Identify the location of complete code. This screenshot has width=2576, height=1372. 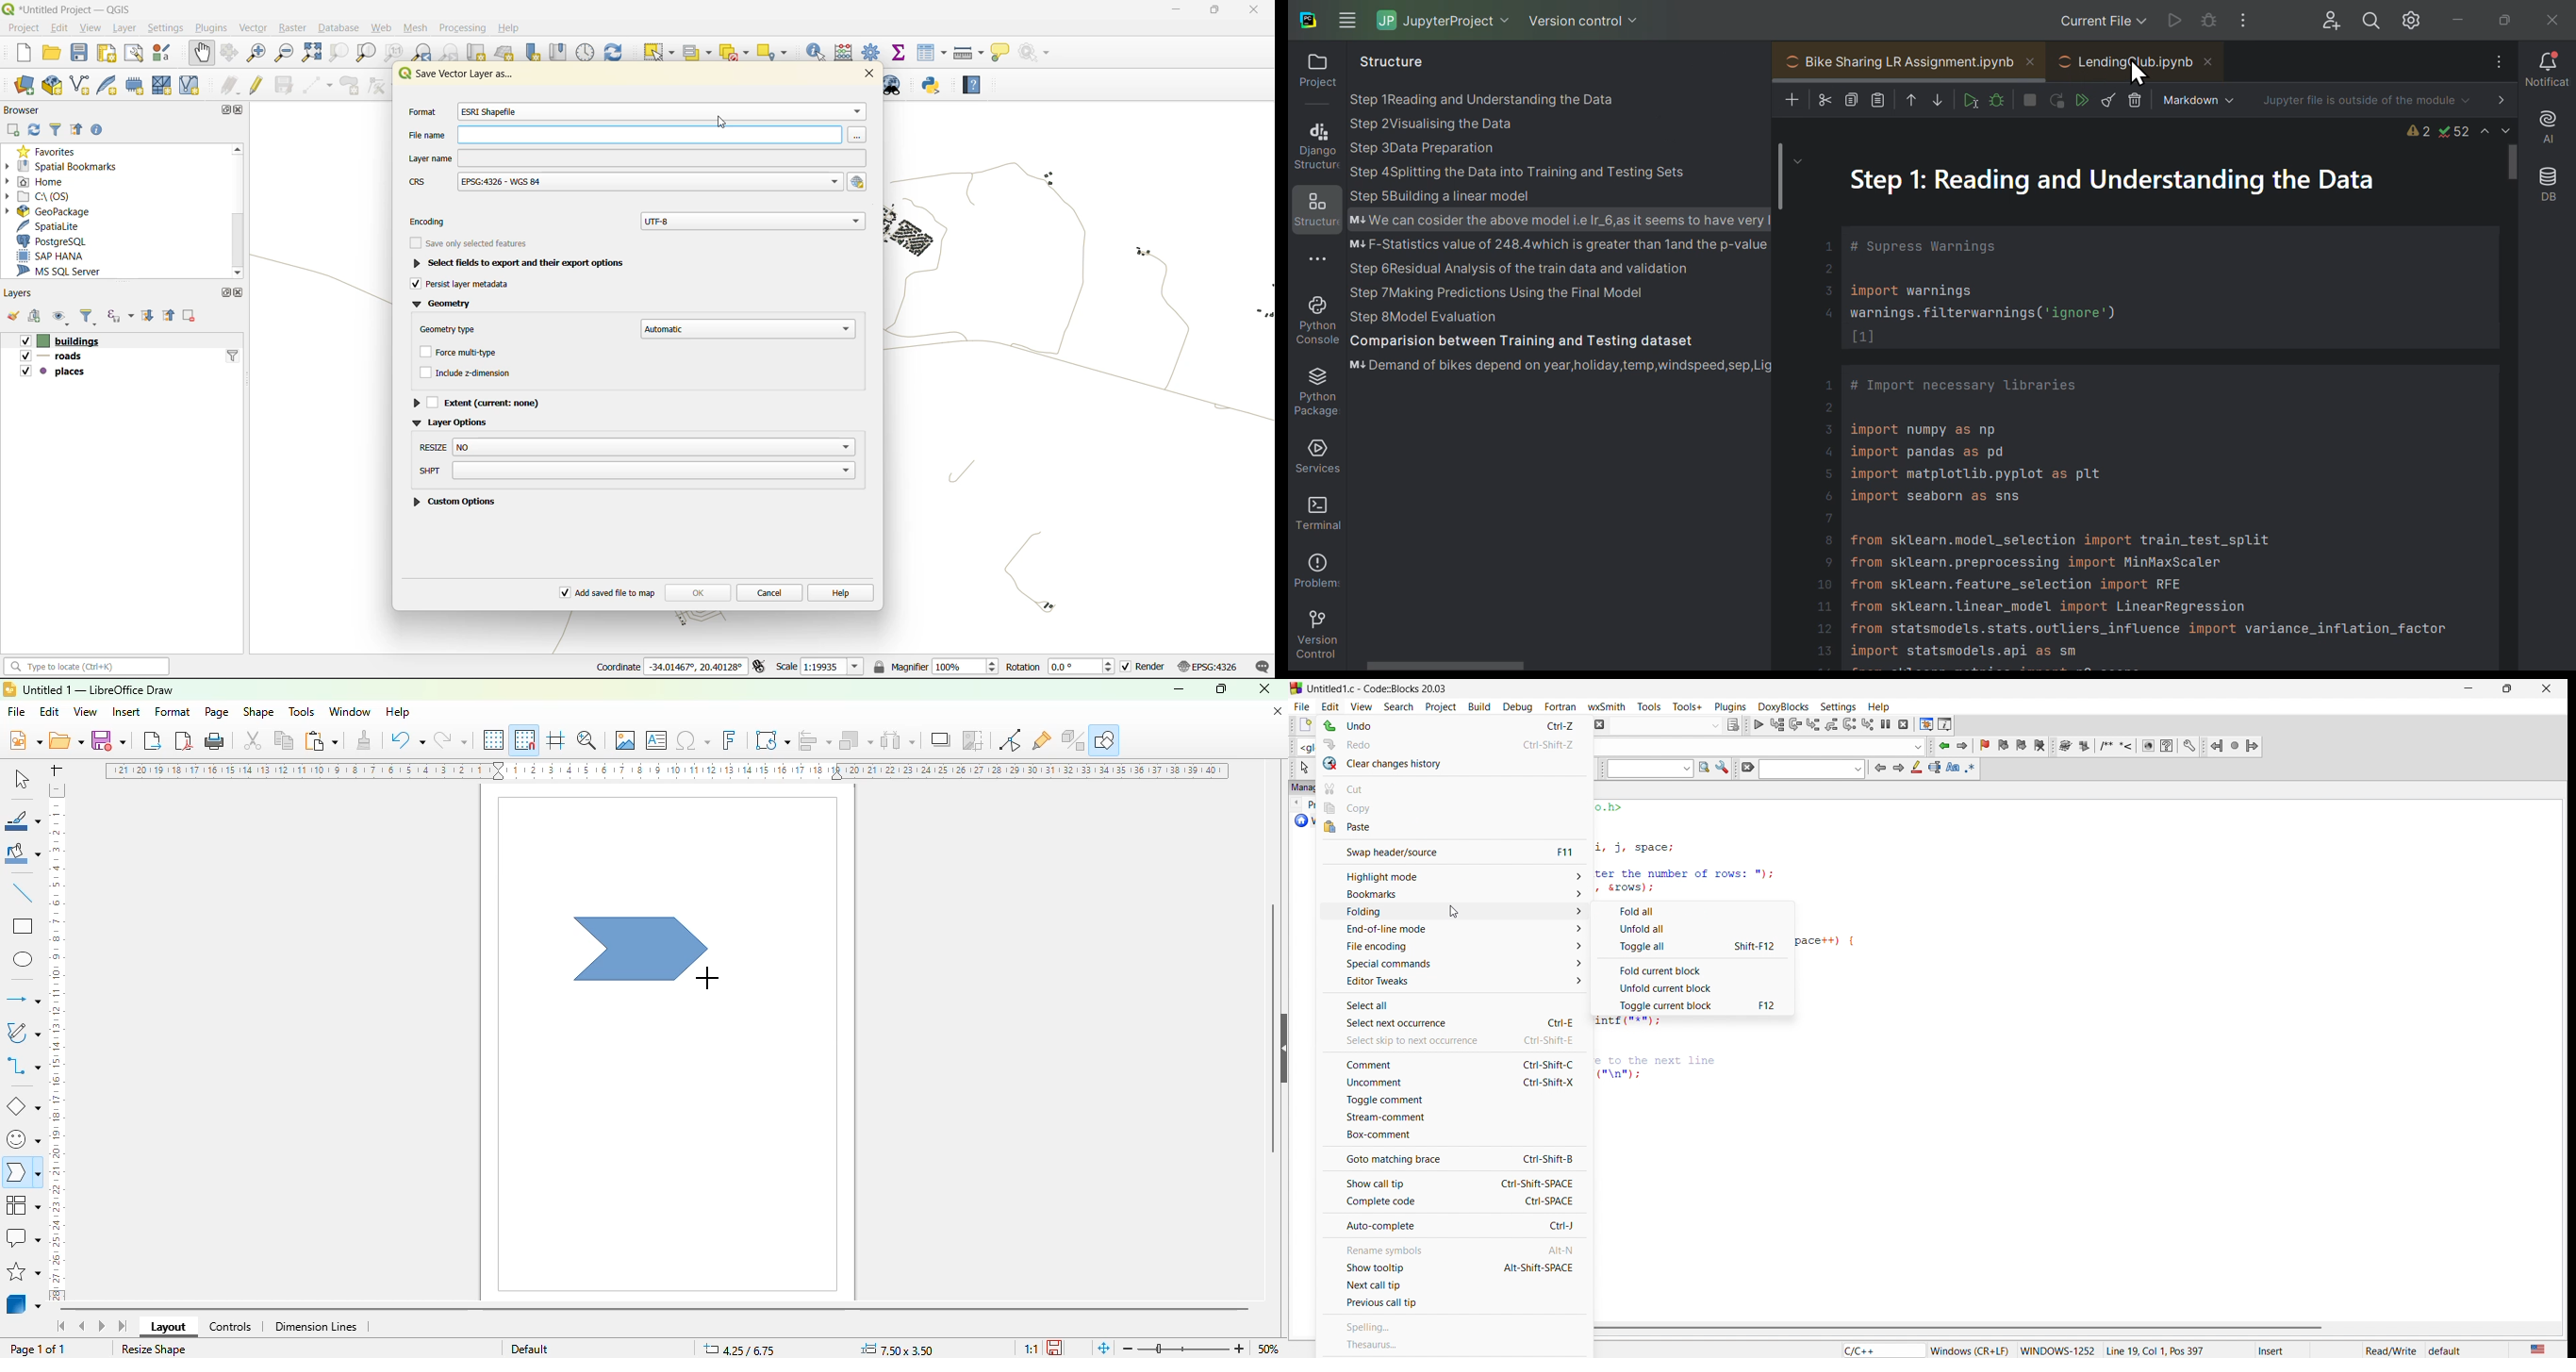
(1454, 1202).